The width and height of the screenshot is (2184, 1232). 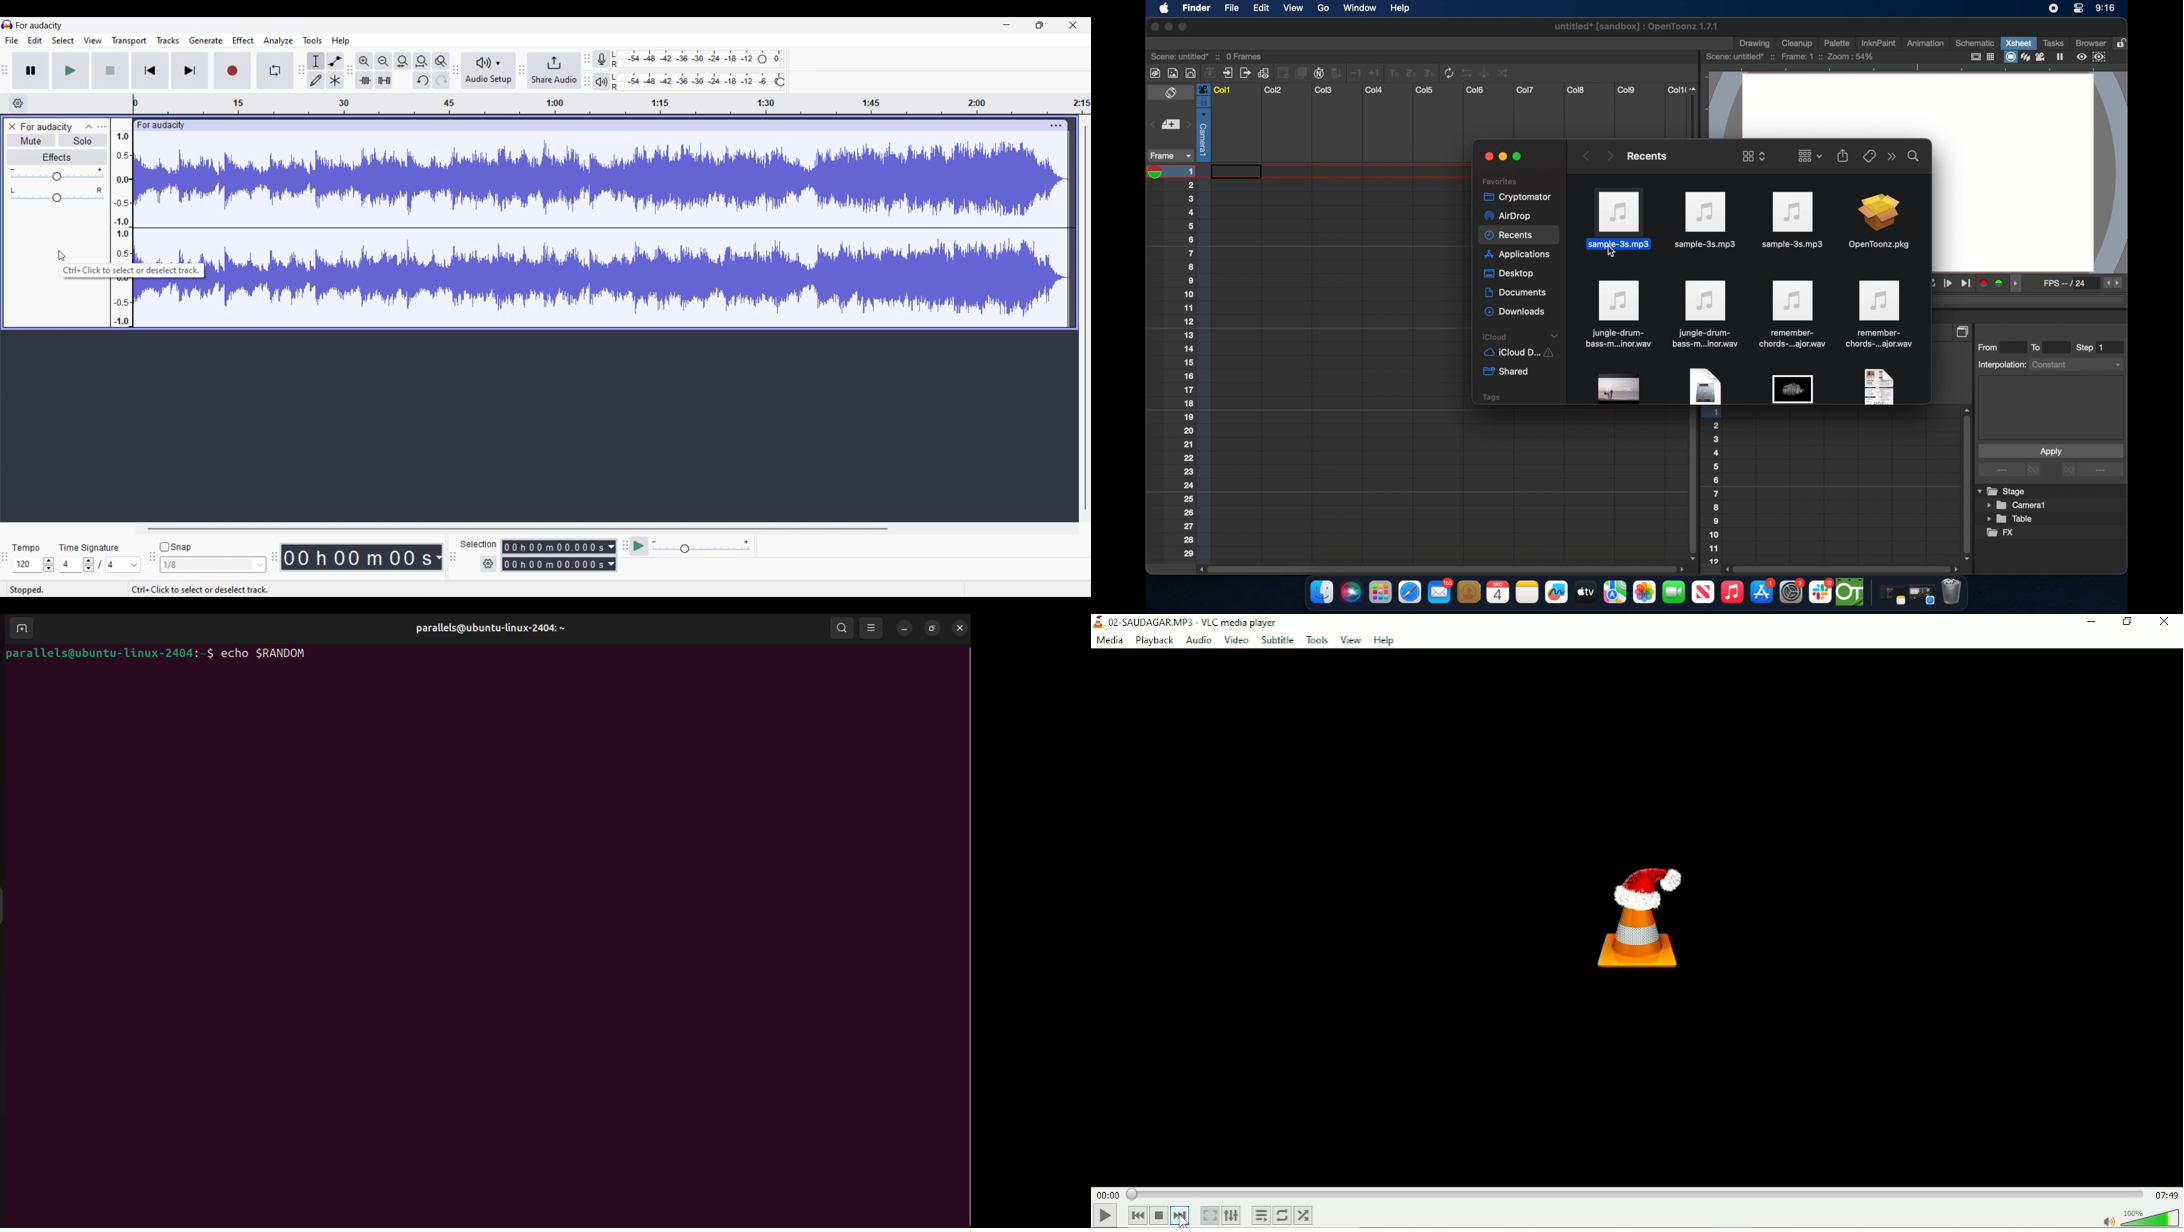 What do you see at coordinates (1501, 157) in the screenshot?
I see `minimize` at bounding box center [1501, 157].